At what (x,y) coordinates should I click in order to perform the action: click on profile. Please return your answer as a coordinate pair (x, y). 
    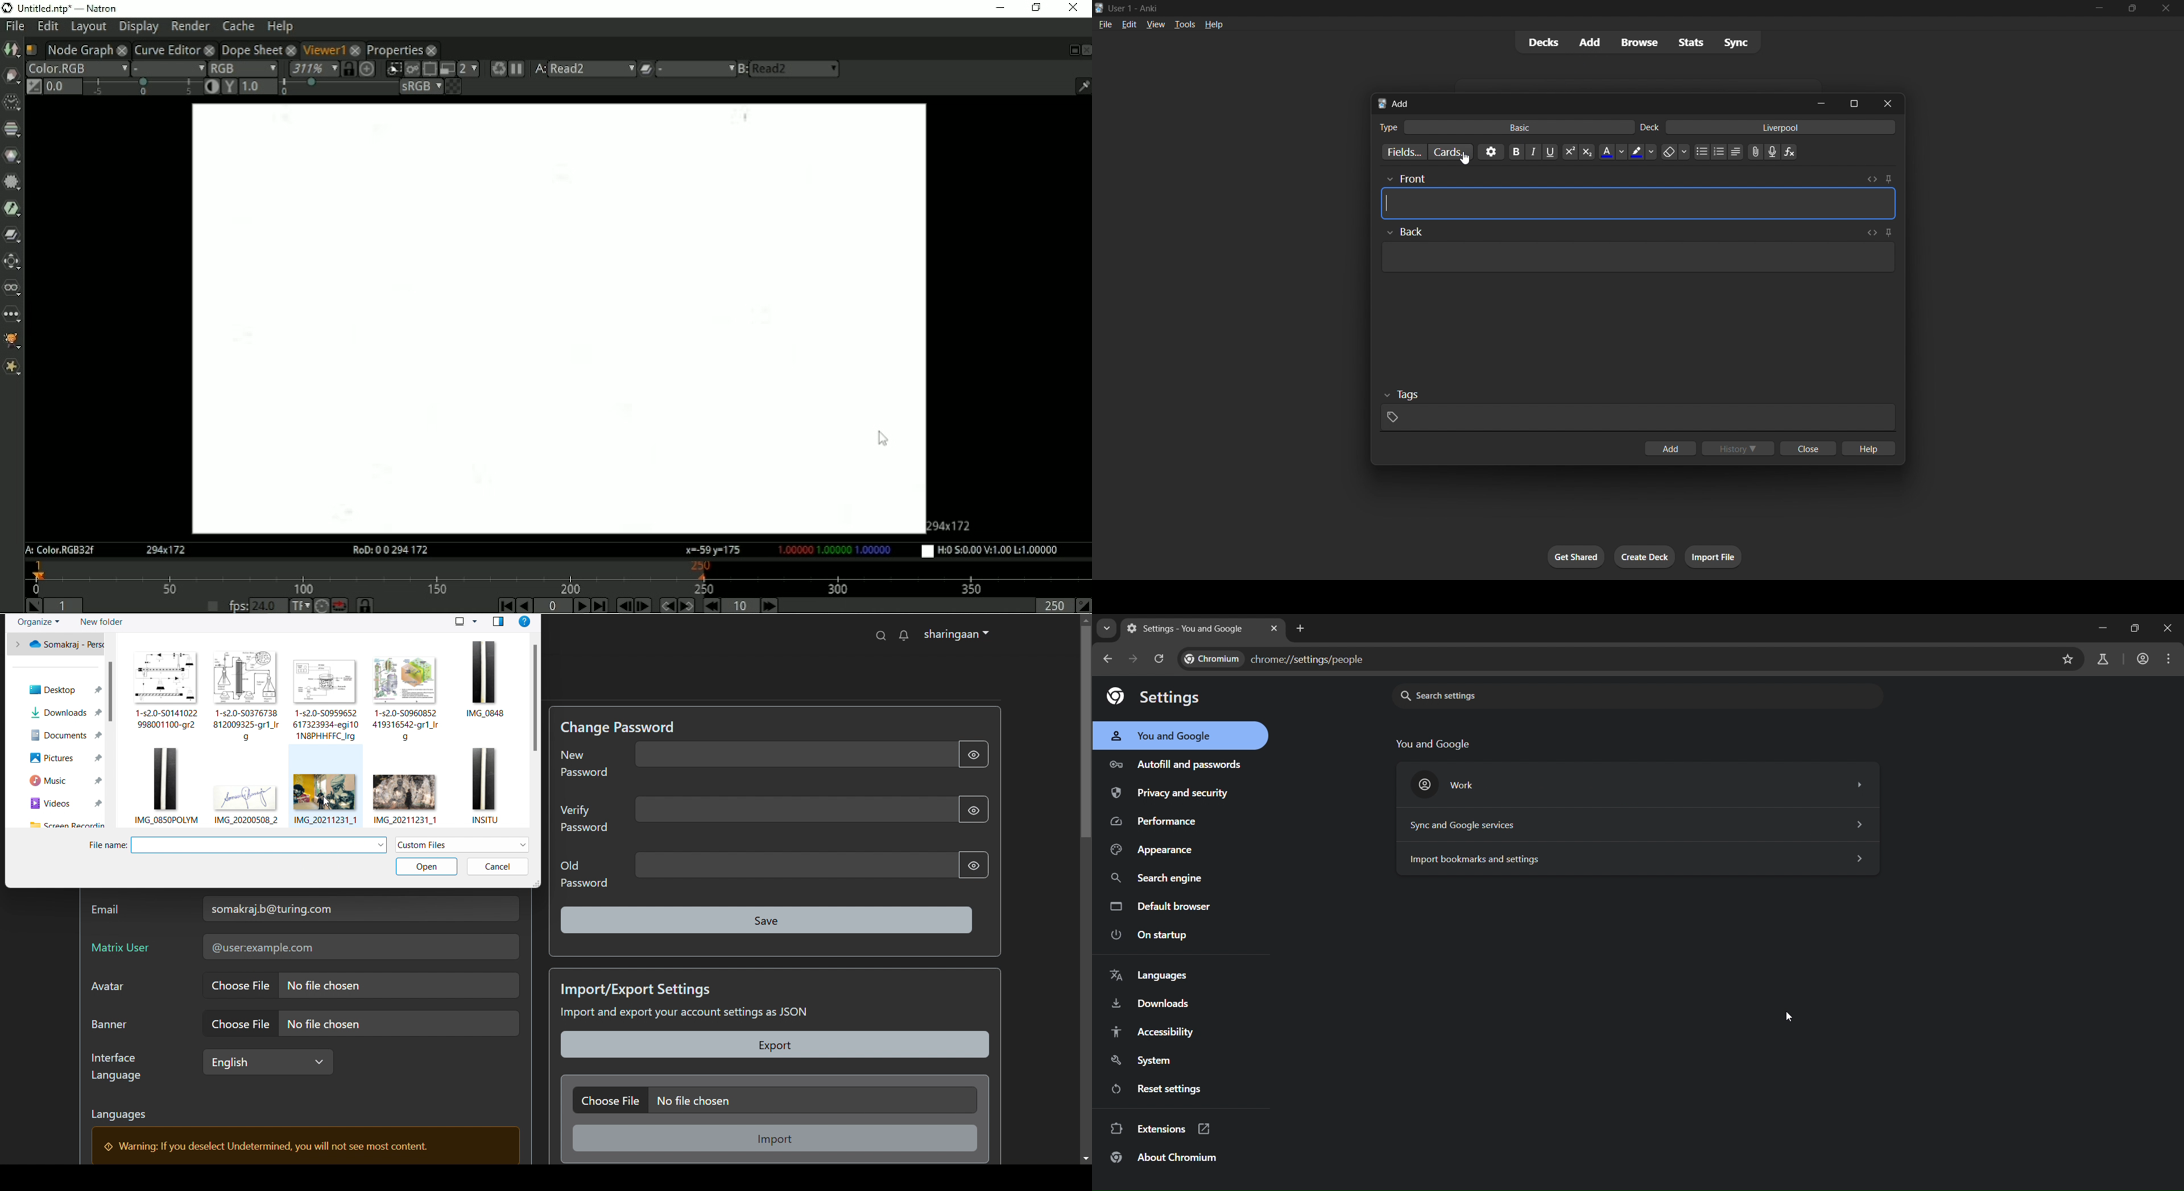
    Looking at the image, I should click on (956, 635).